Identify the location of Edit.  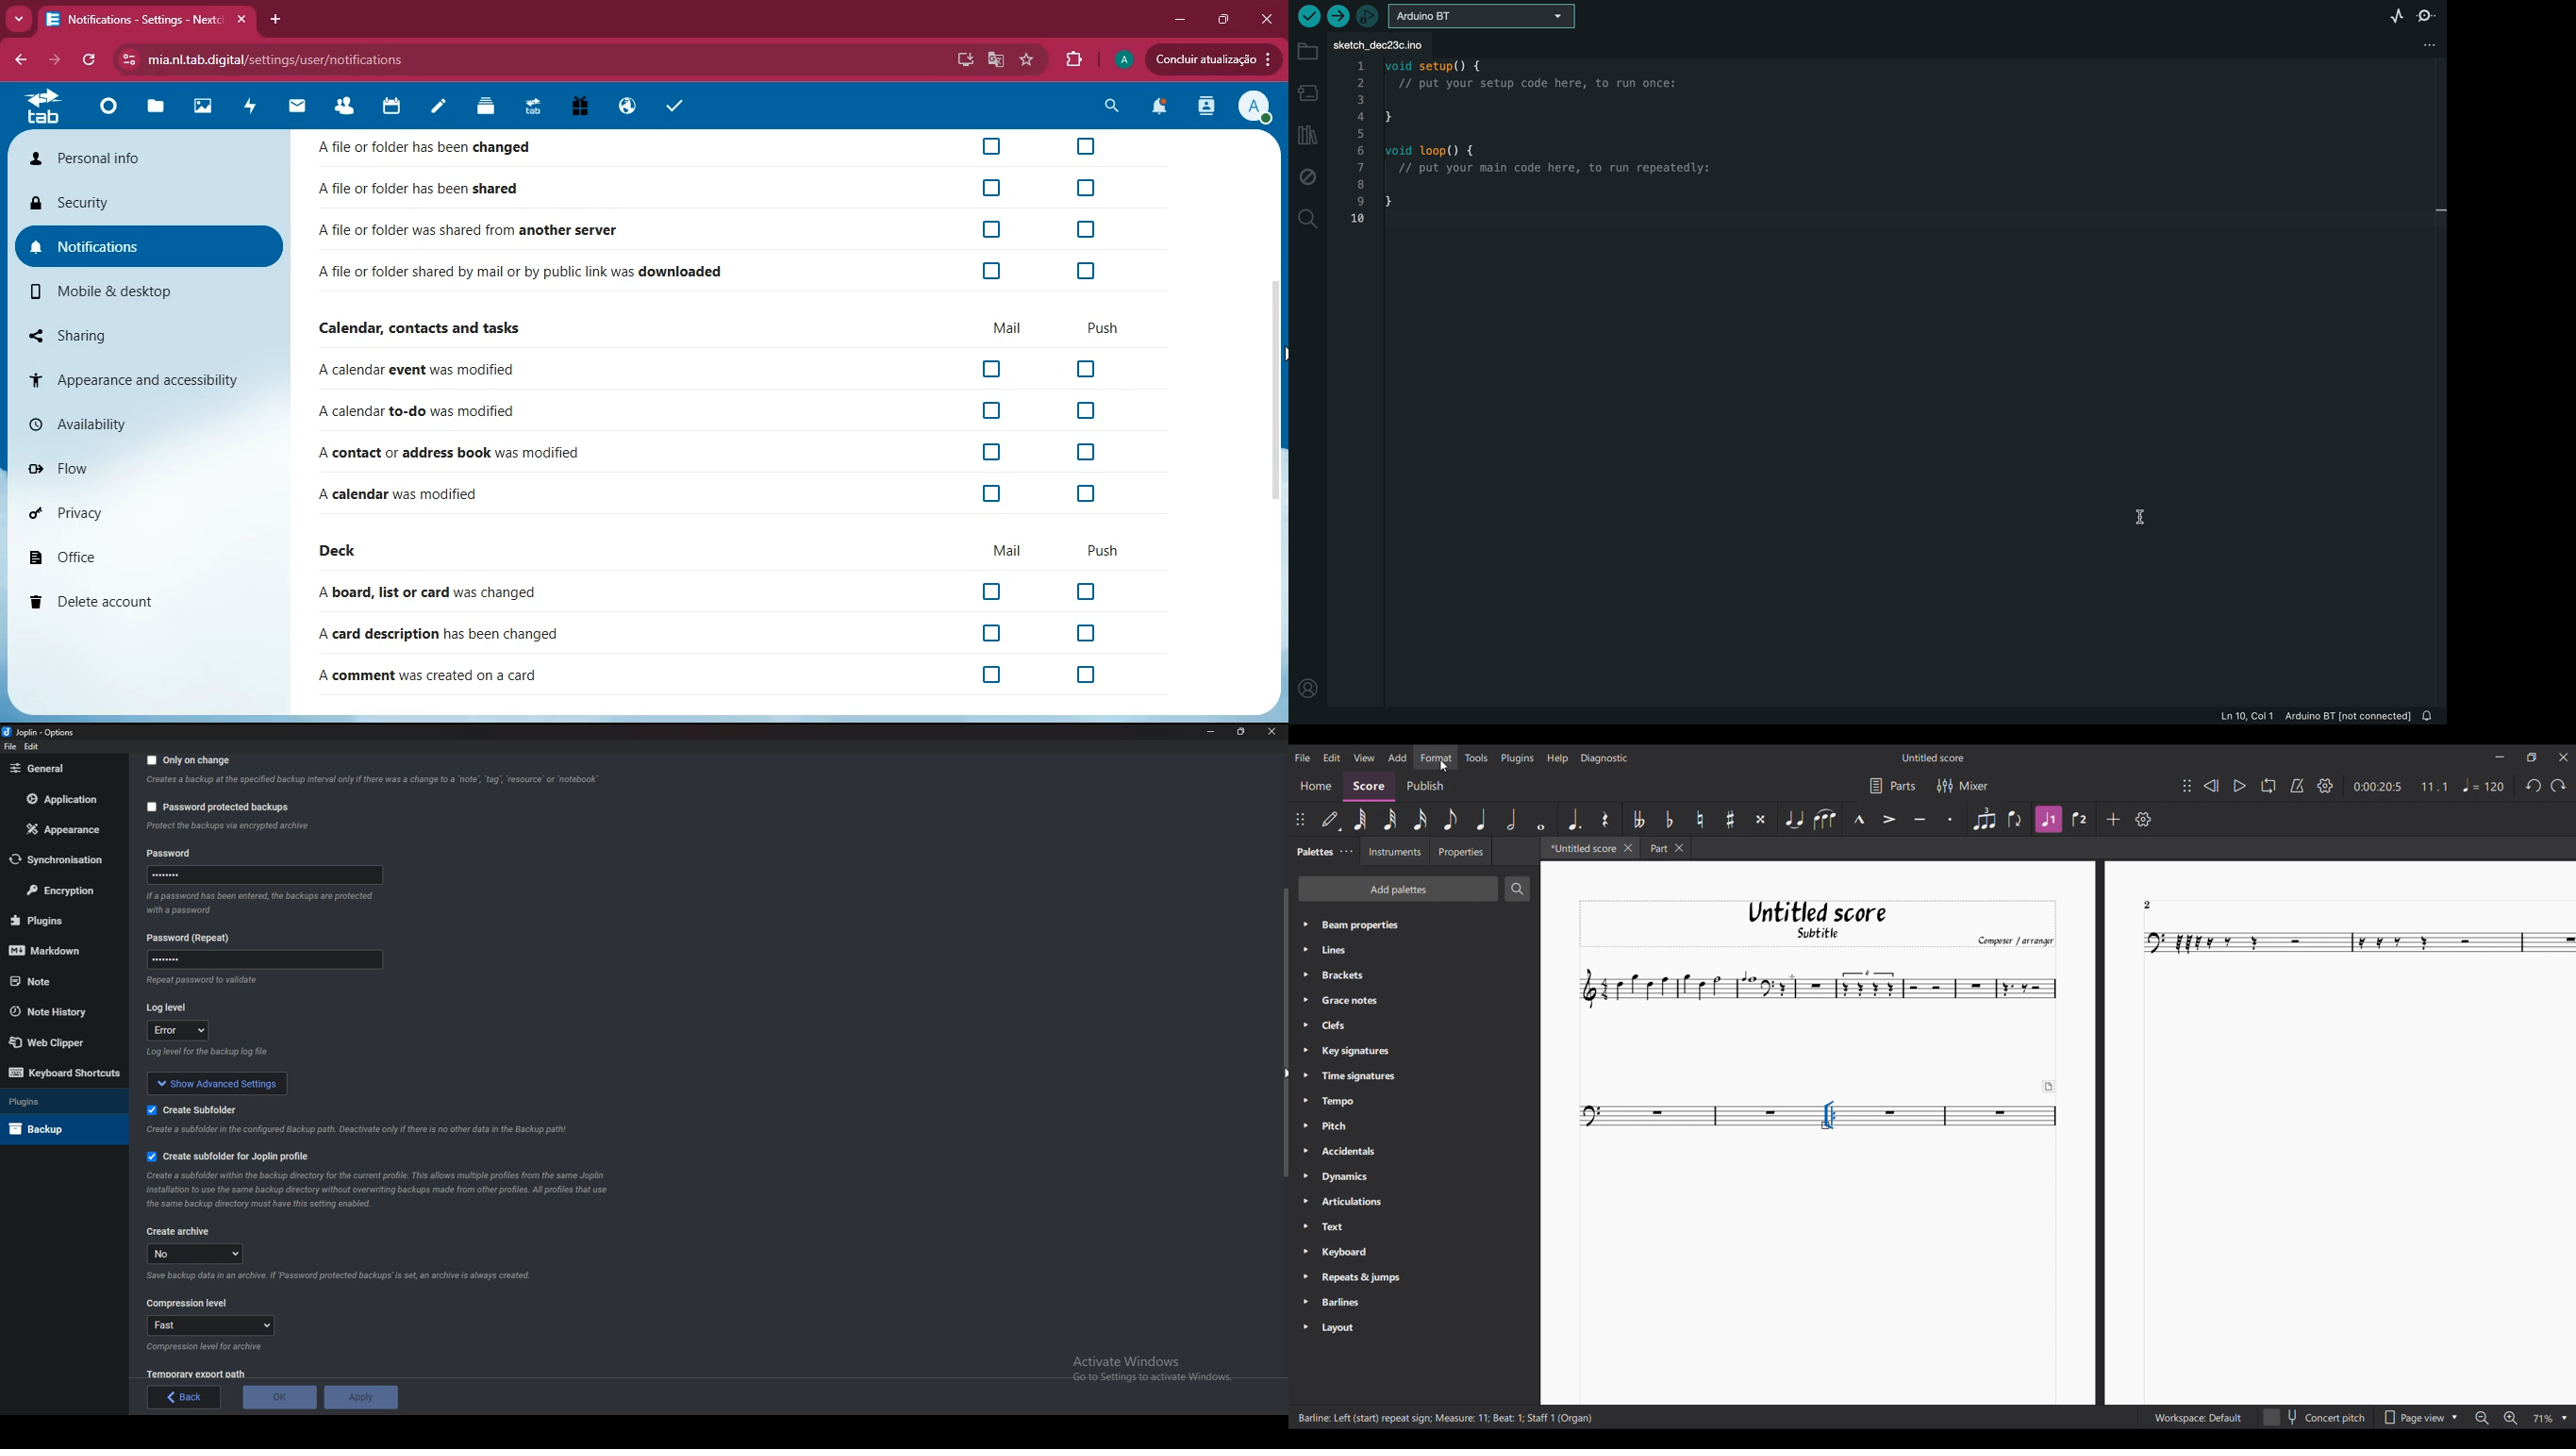
(32, 747).